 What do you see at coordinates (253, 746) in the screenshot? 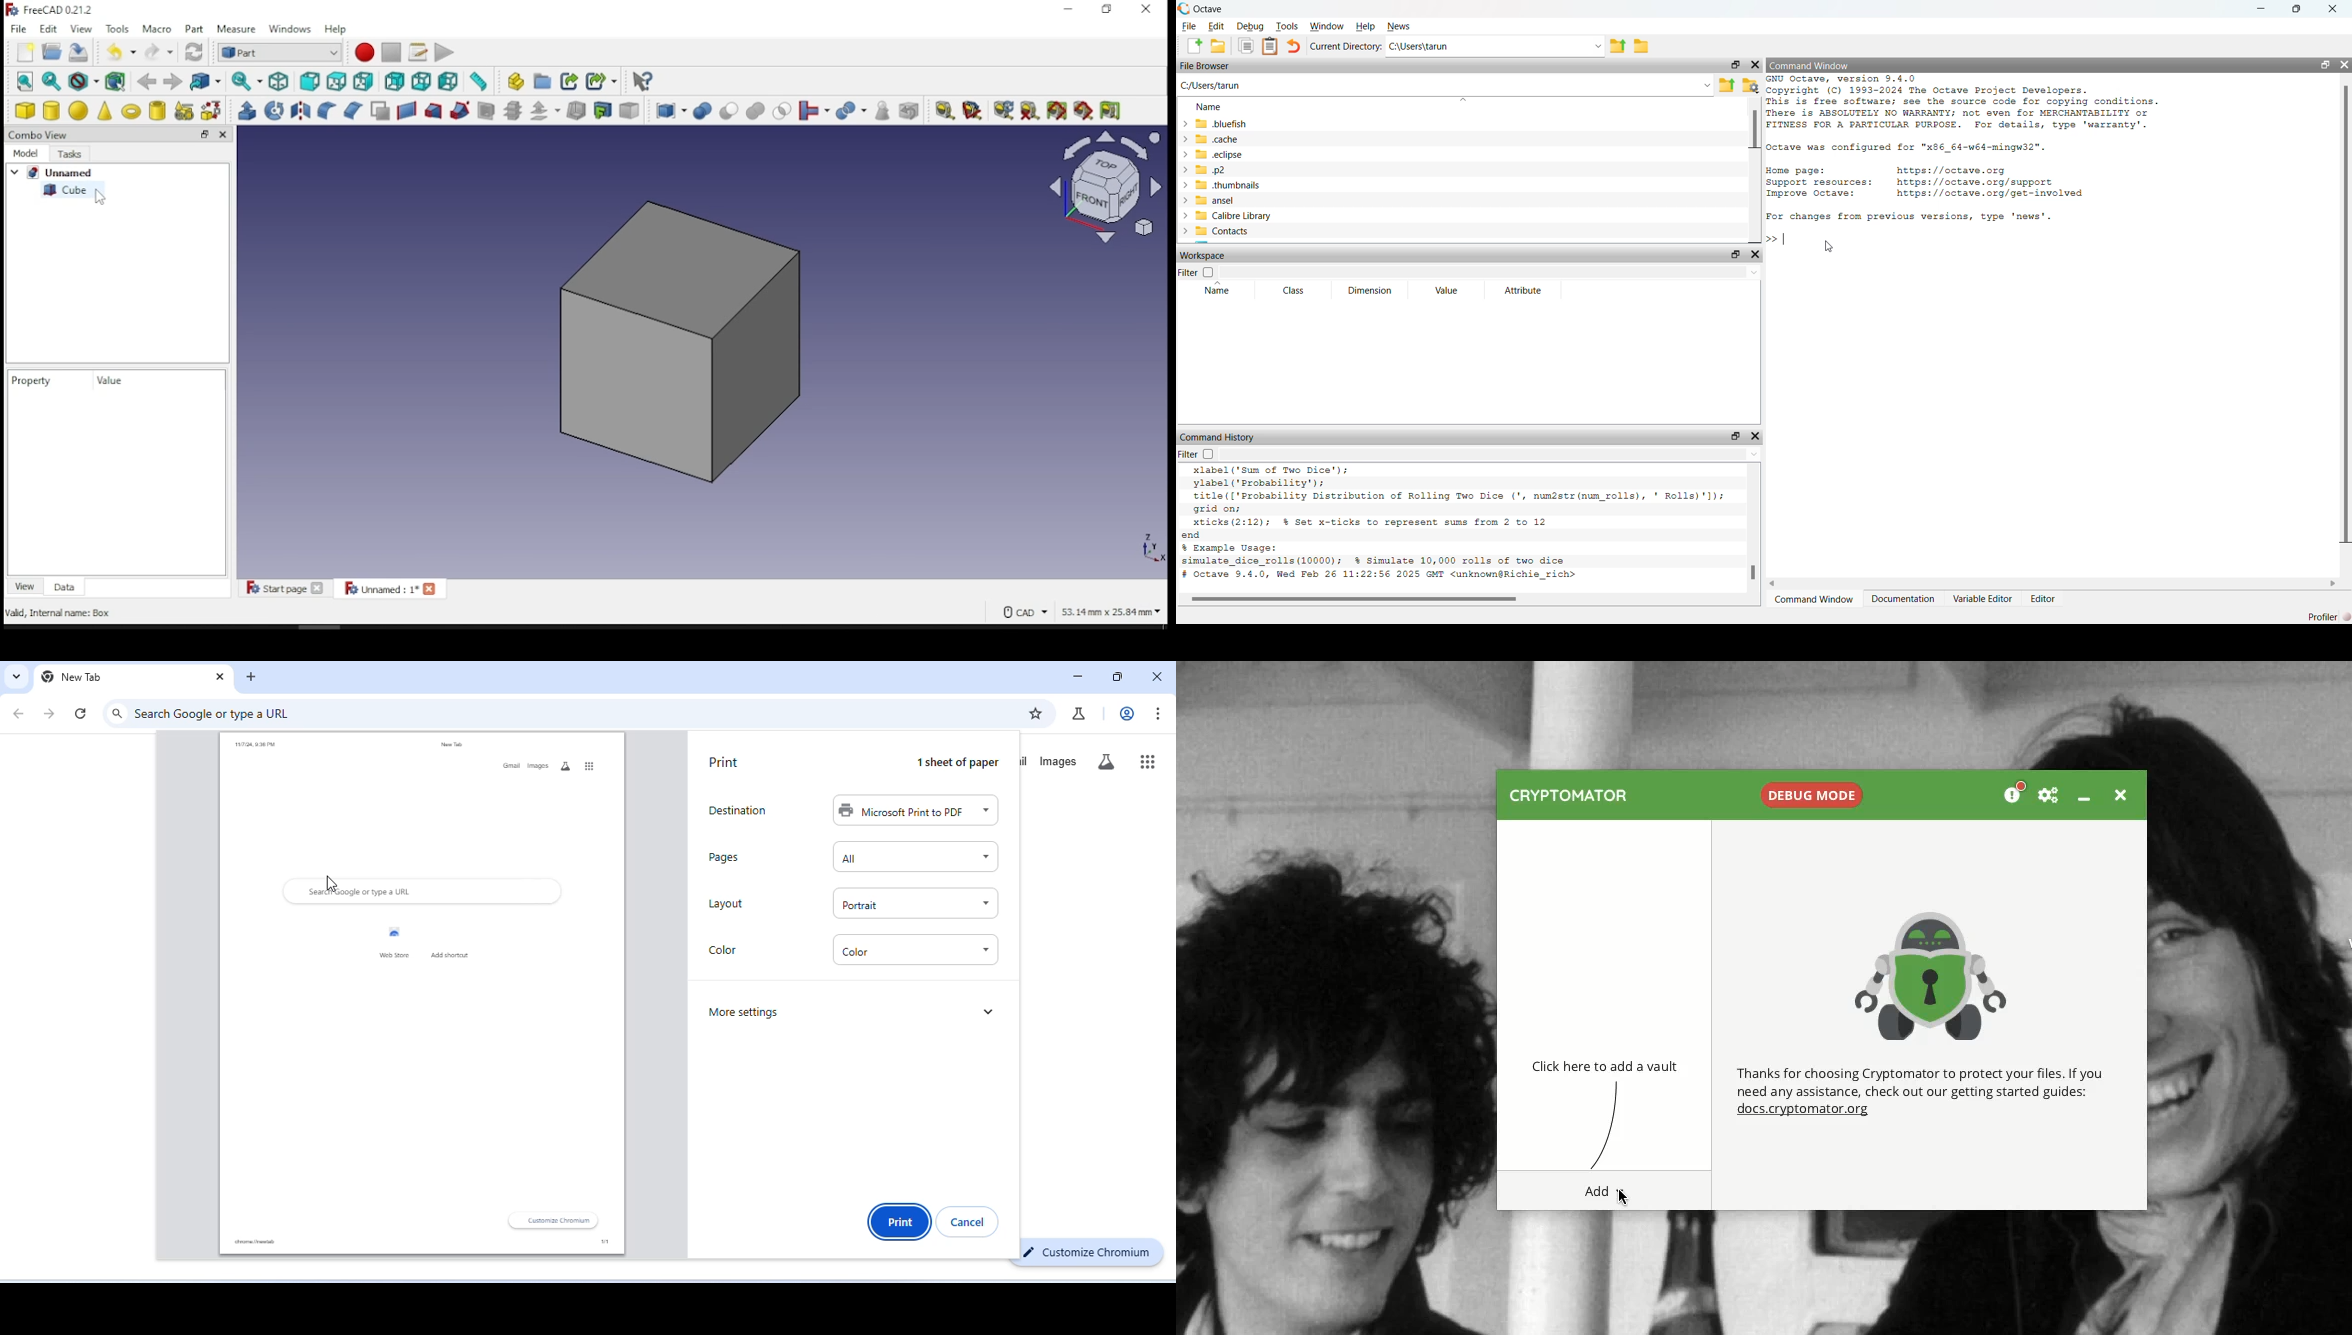
I see `11/7/24, 9:38pm` at bounding box center [253, 746].